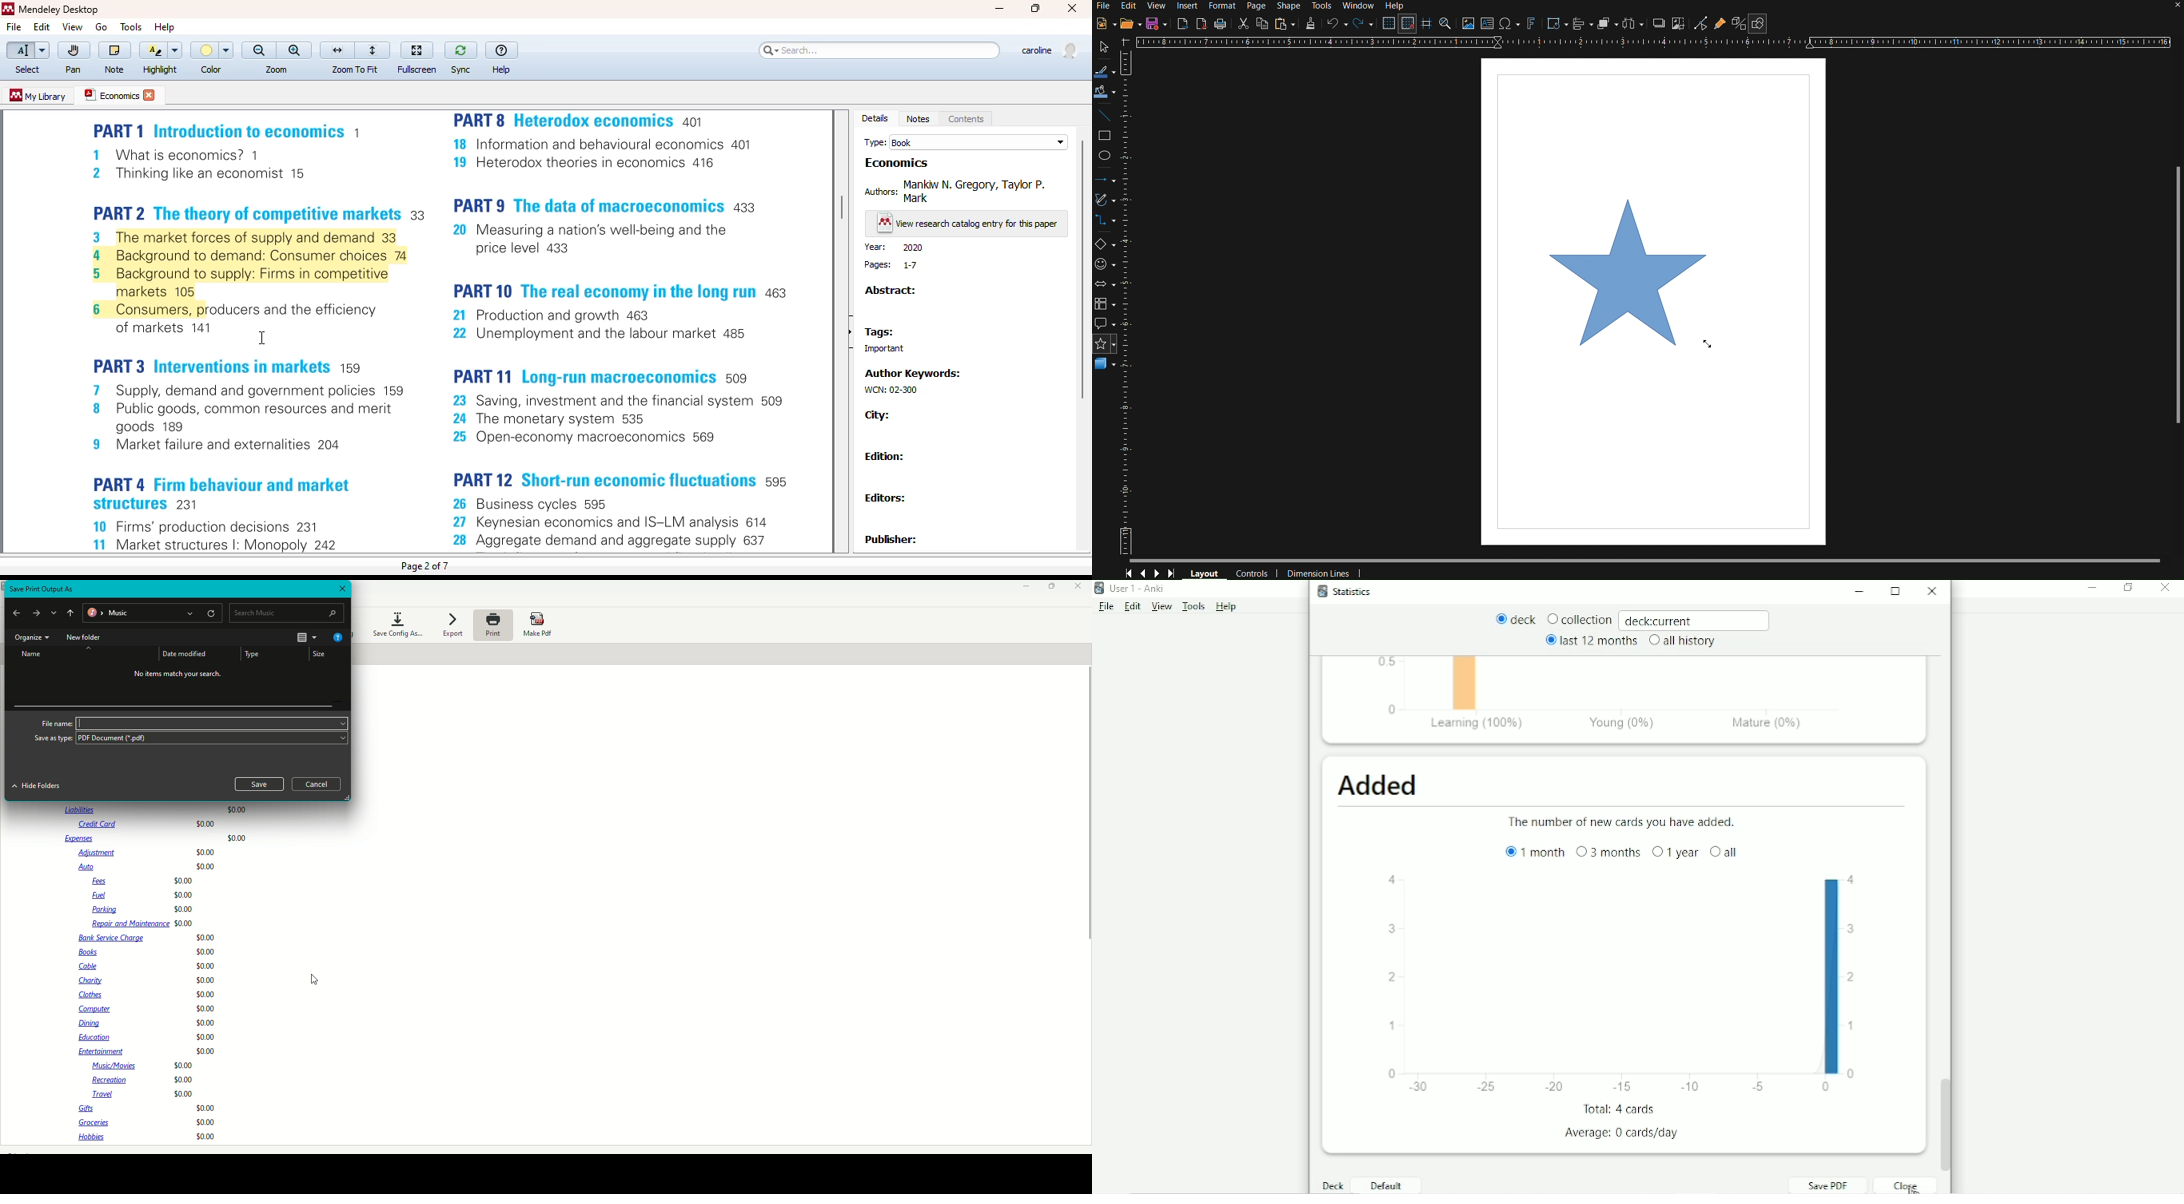 The width and height of the screenshot is (2184, 1204). Describe the element at coordinates (1106, 24) in the screenshot. I see `New` at that location.